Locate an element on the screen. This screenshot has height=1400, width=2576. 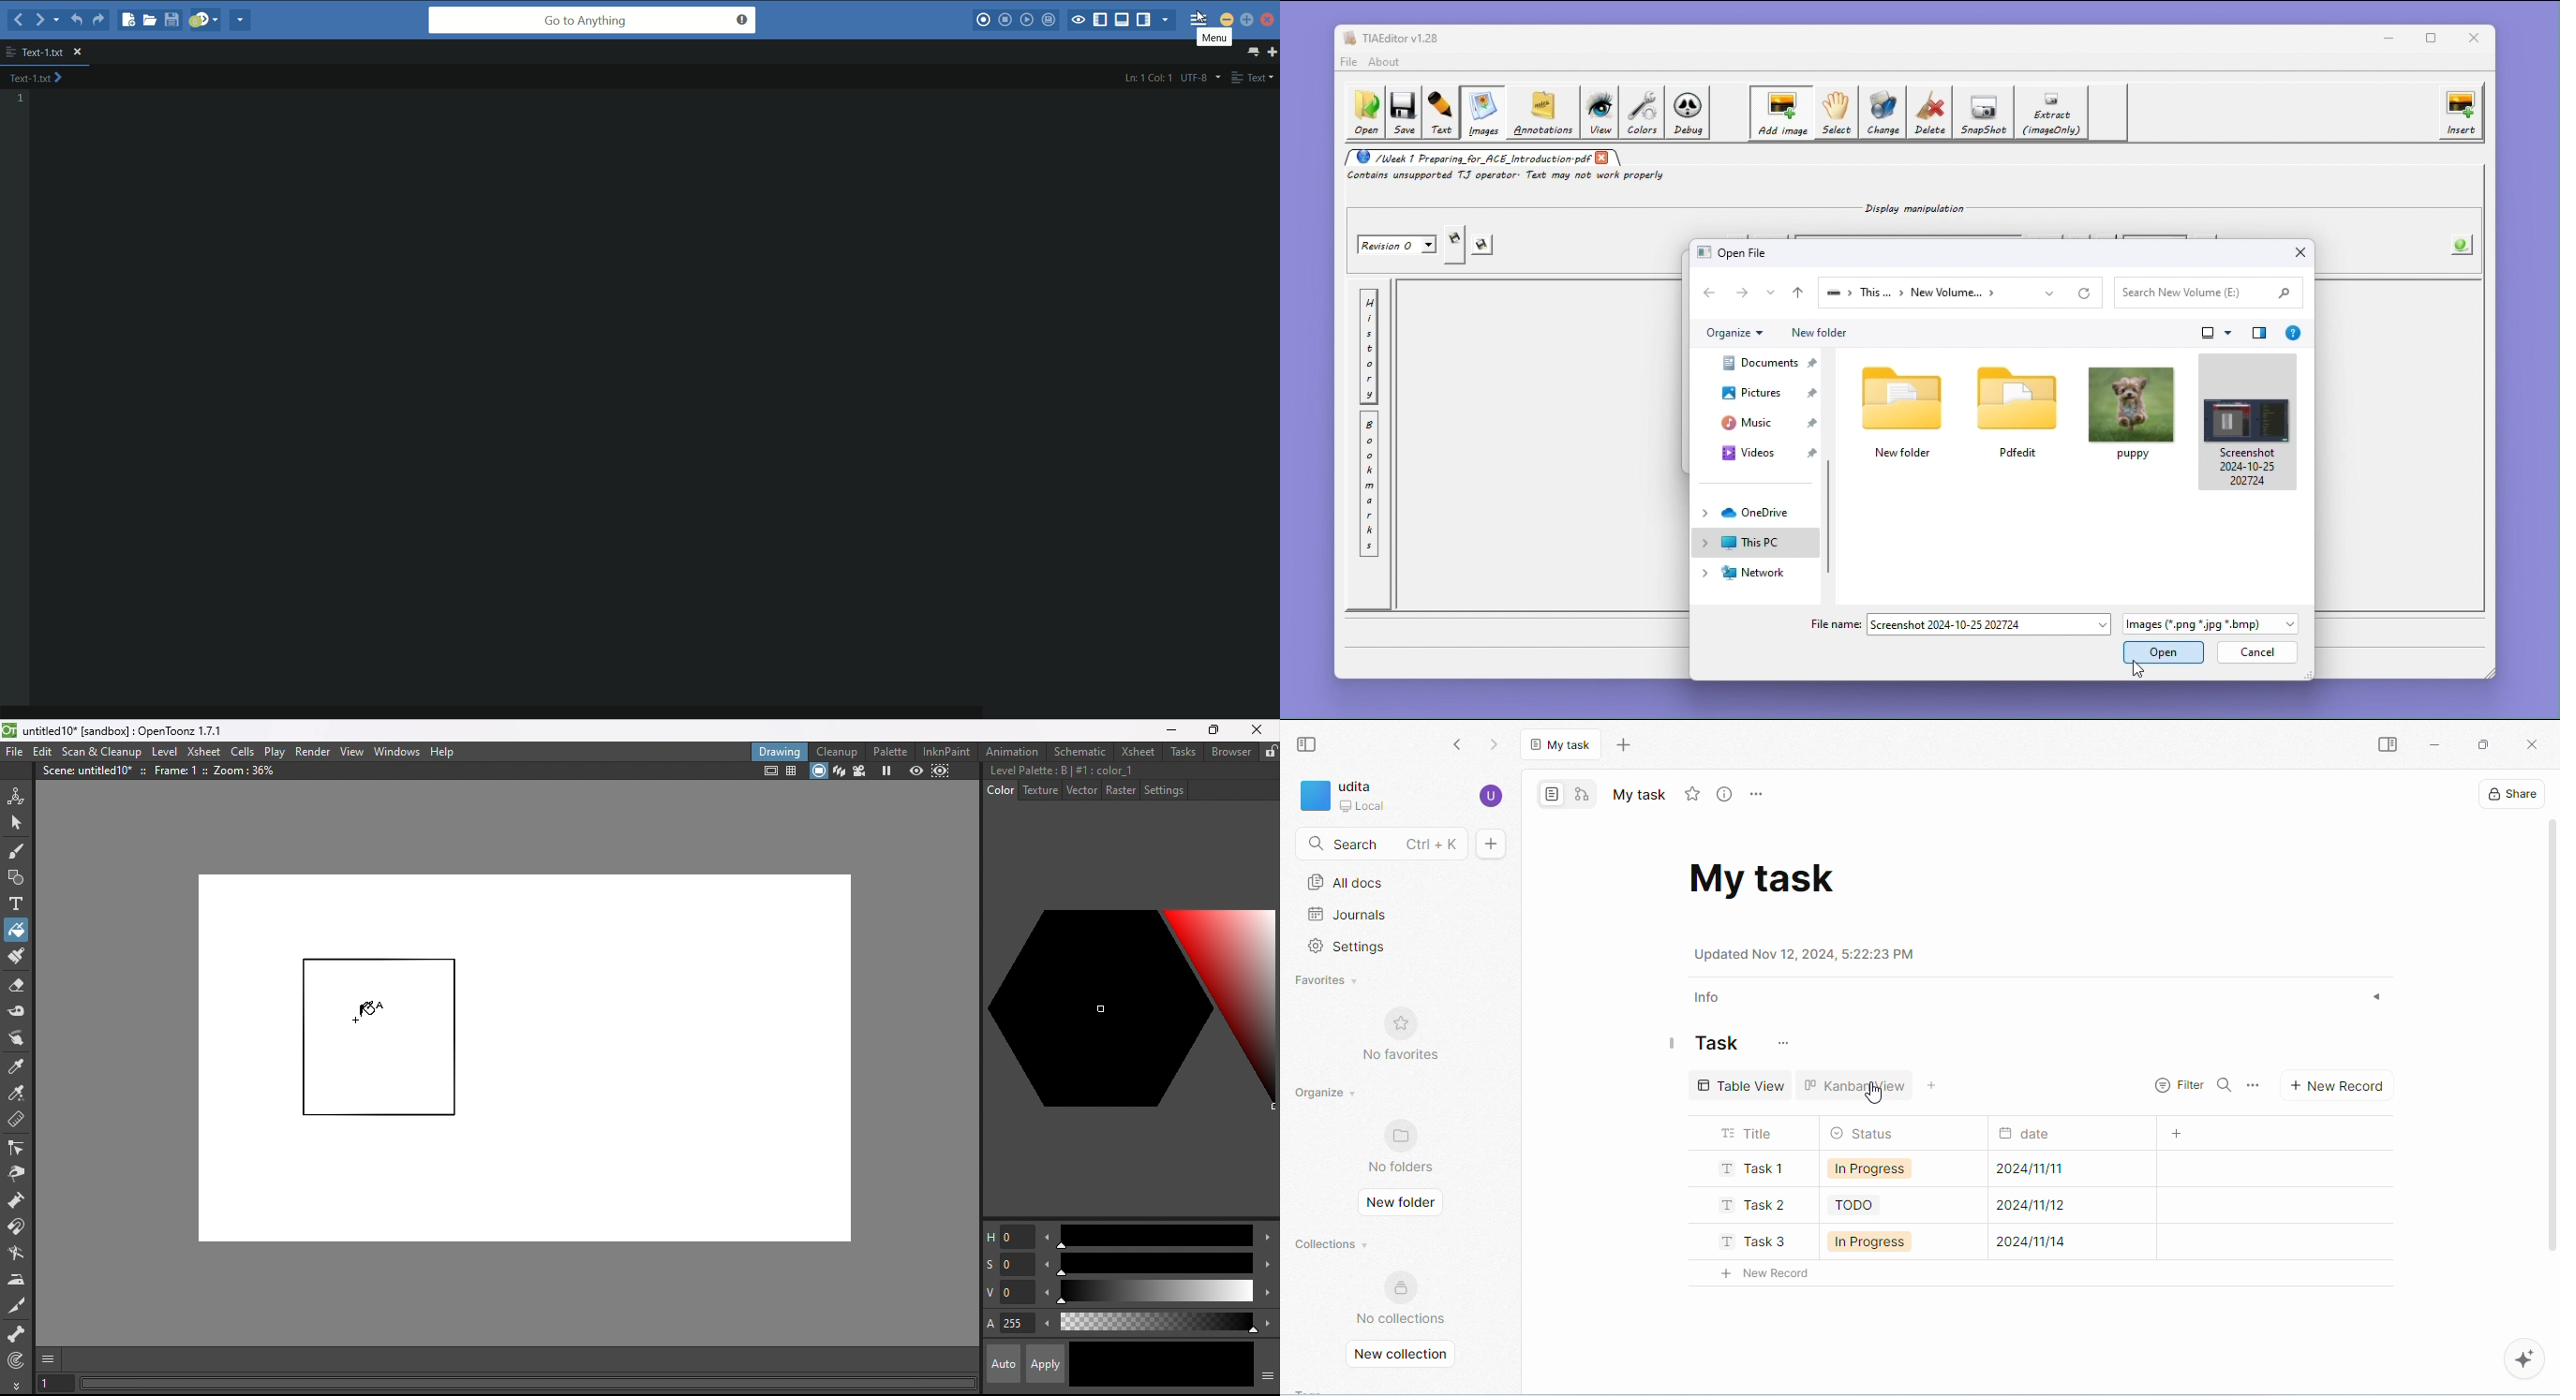
Browser is located at coordinates (1230, 751).